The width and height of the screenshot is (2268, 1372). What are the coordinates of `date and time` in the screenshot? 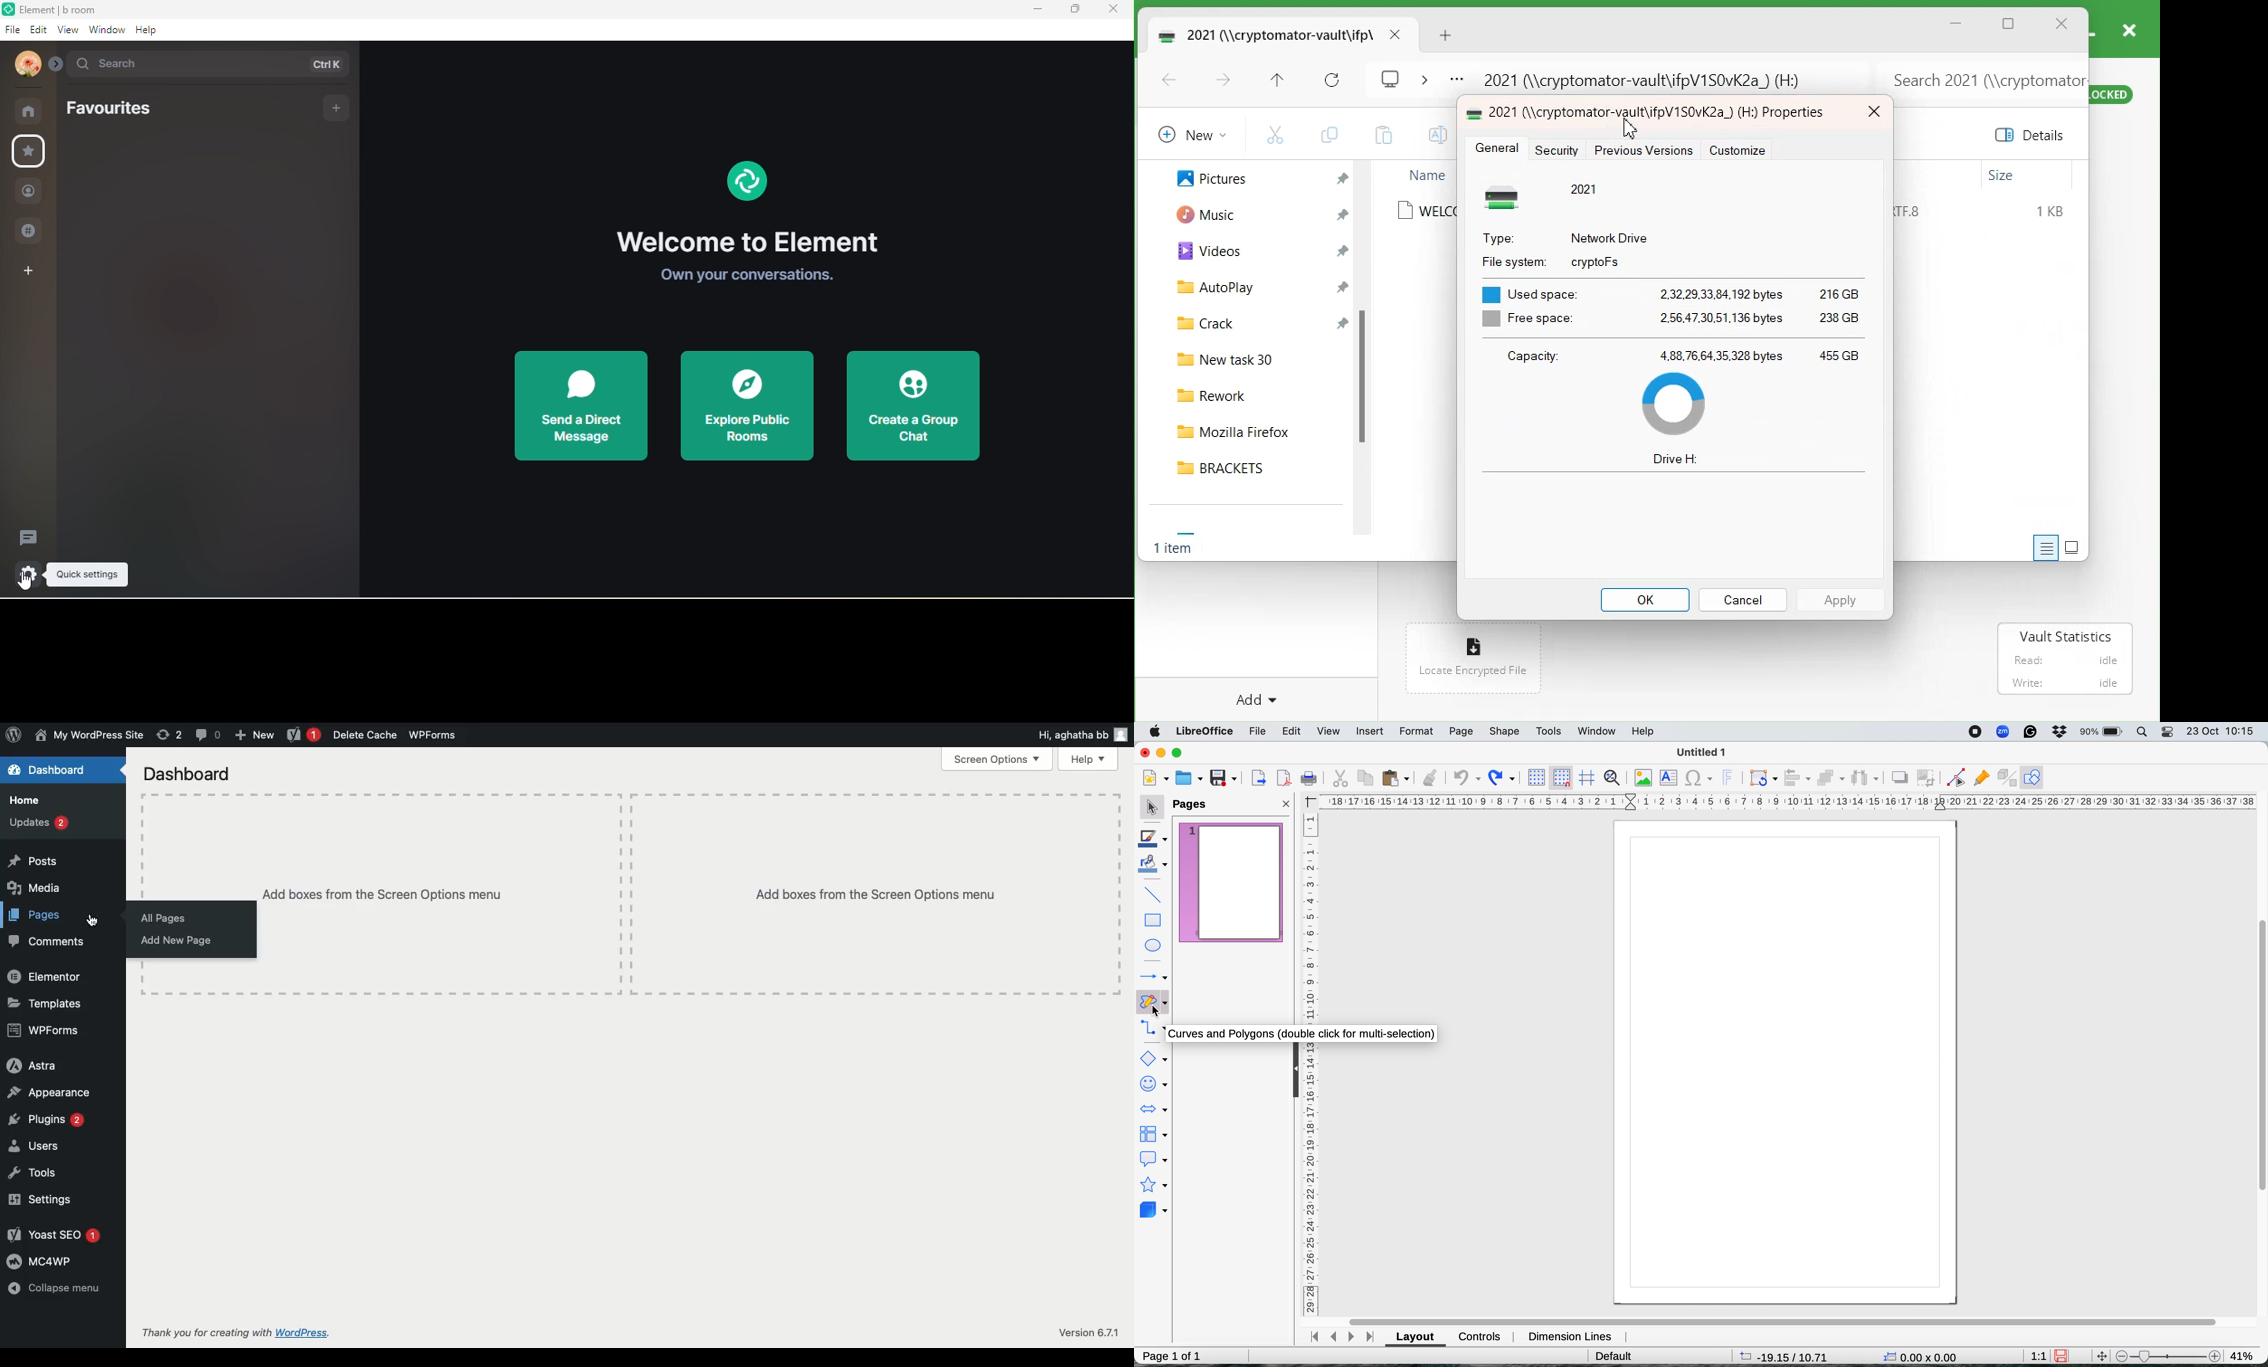 It's located at (2221, 732).